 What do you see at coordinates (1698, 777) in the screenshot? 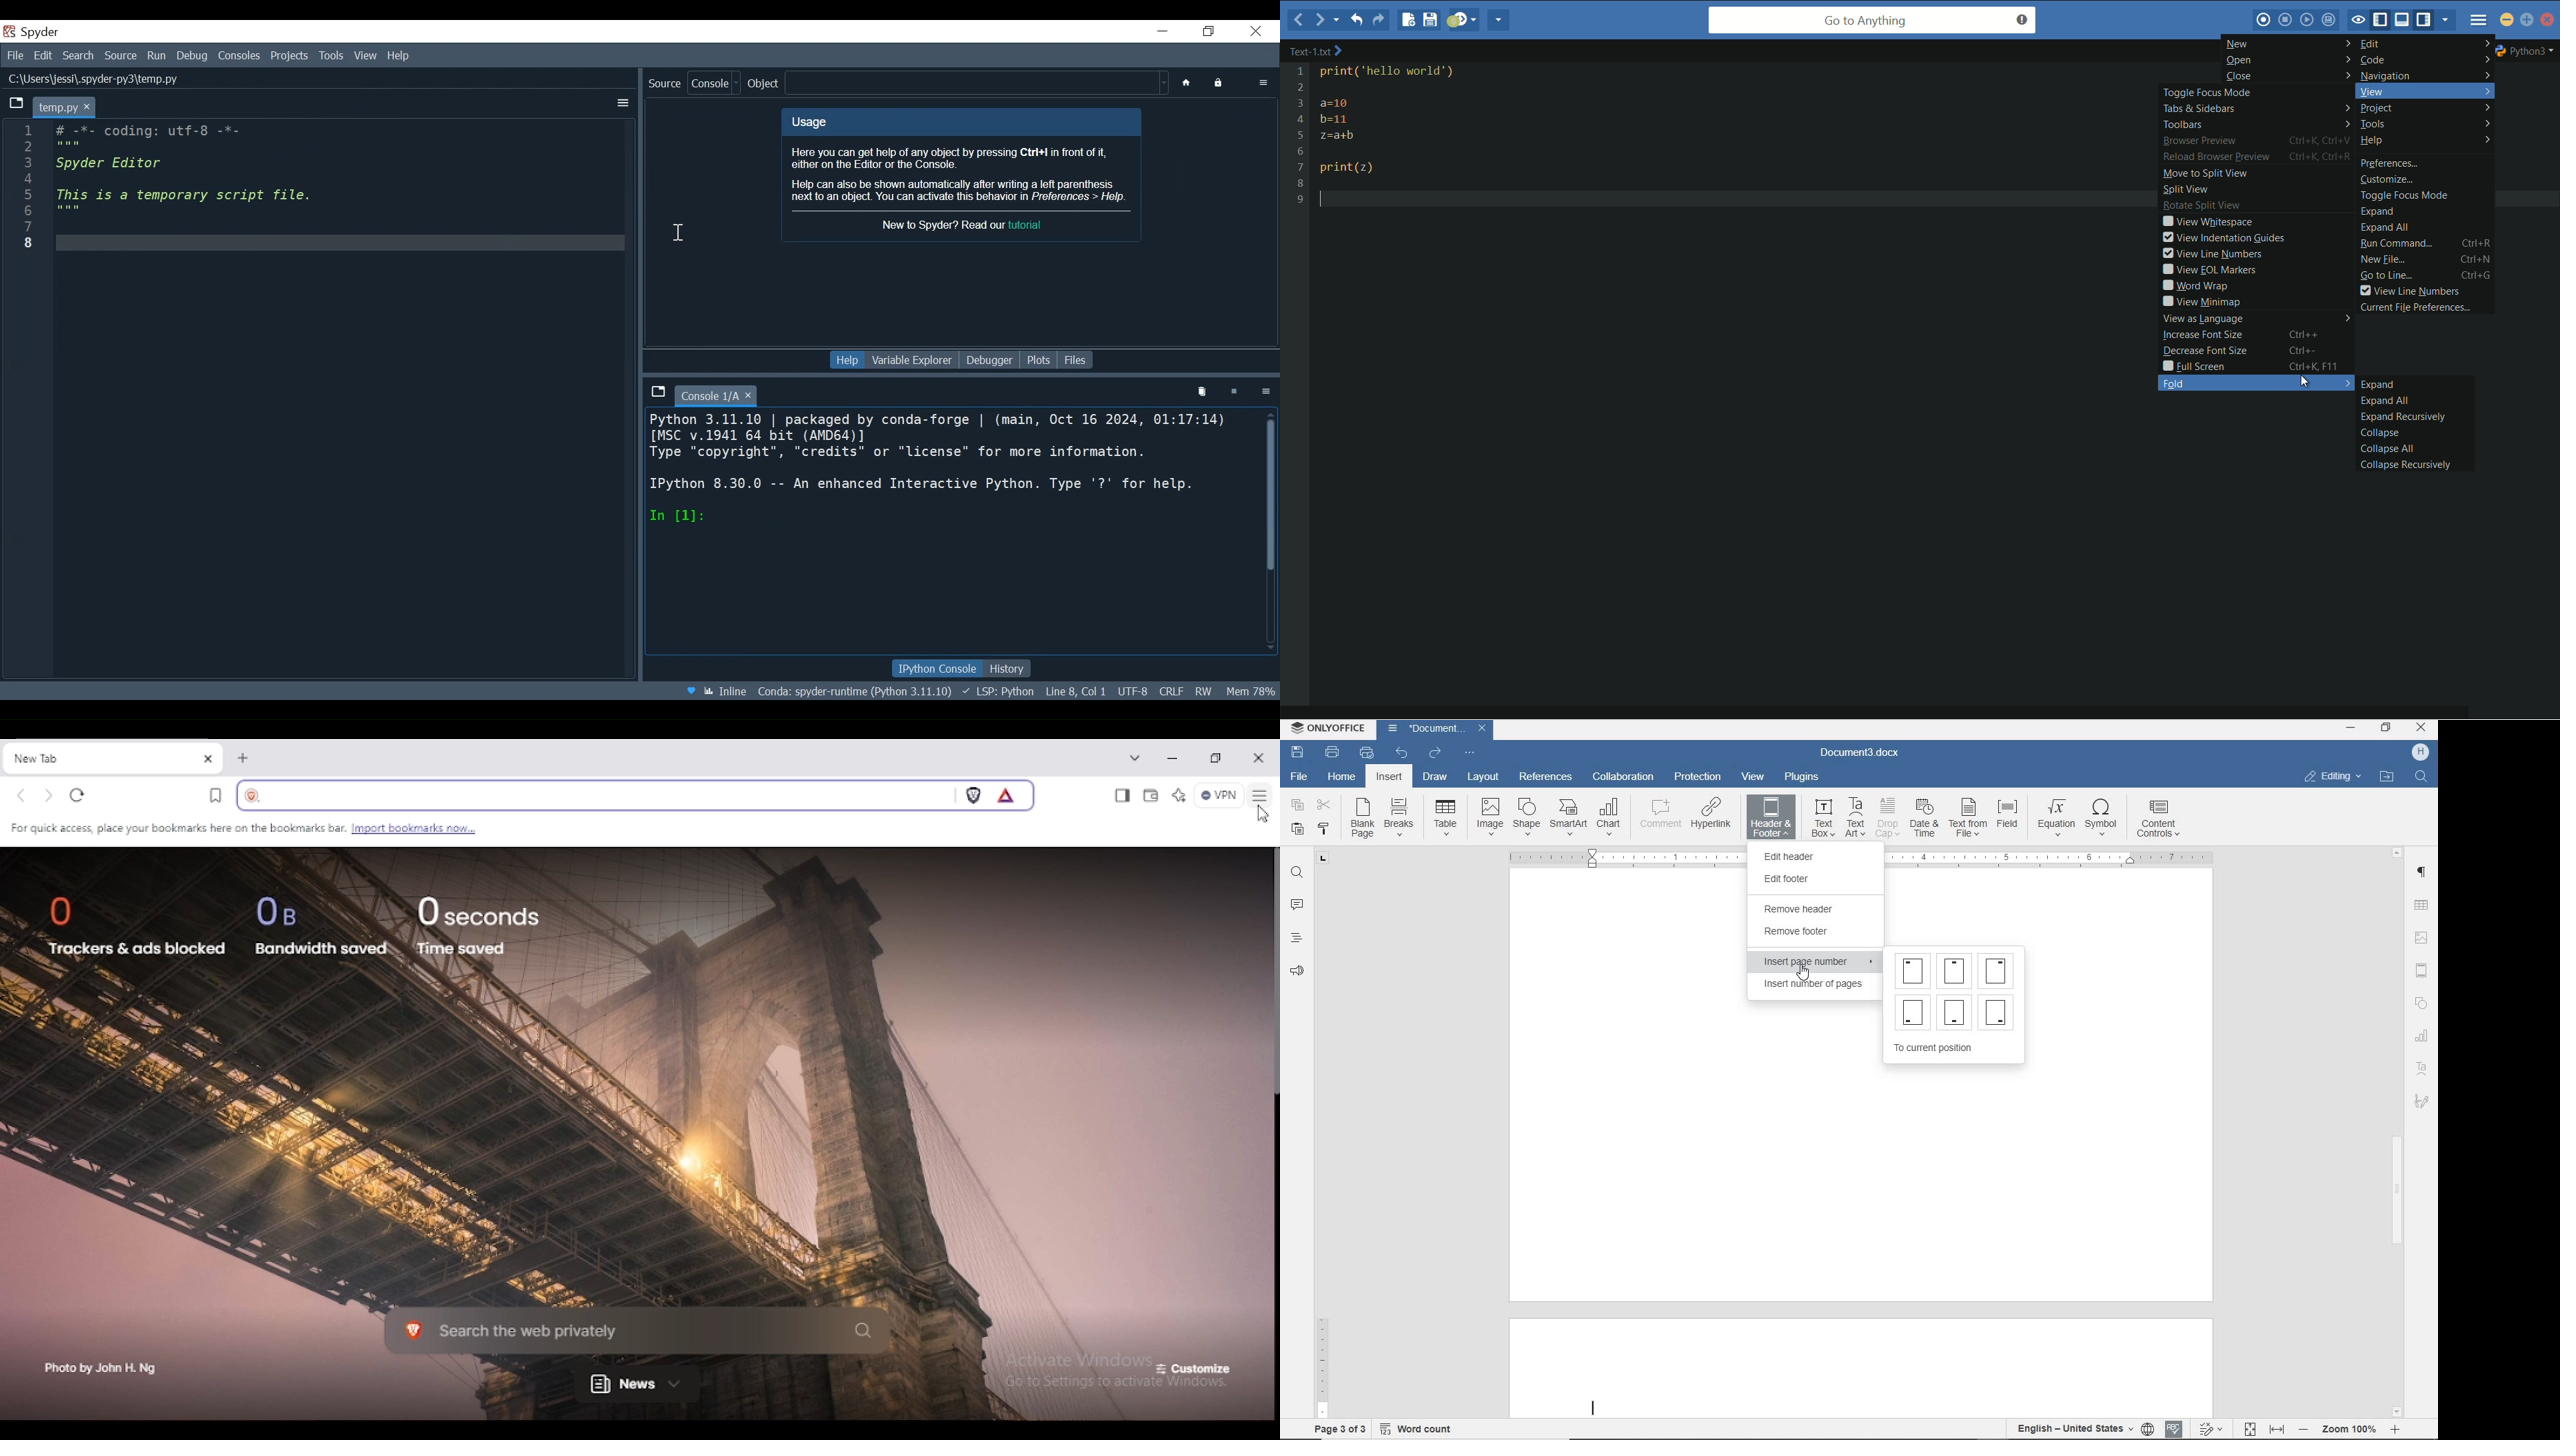
I see `PROTECTION` at bounding box center [1698, 777].